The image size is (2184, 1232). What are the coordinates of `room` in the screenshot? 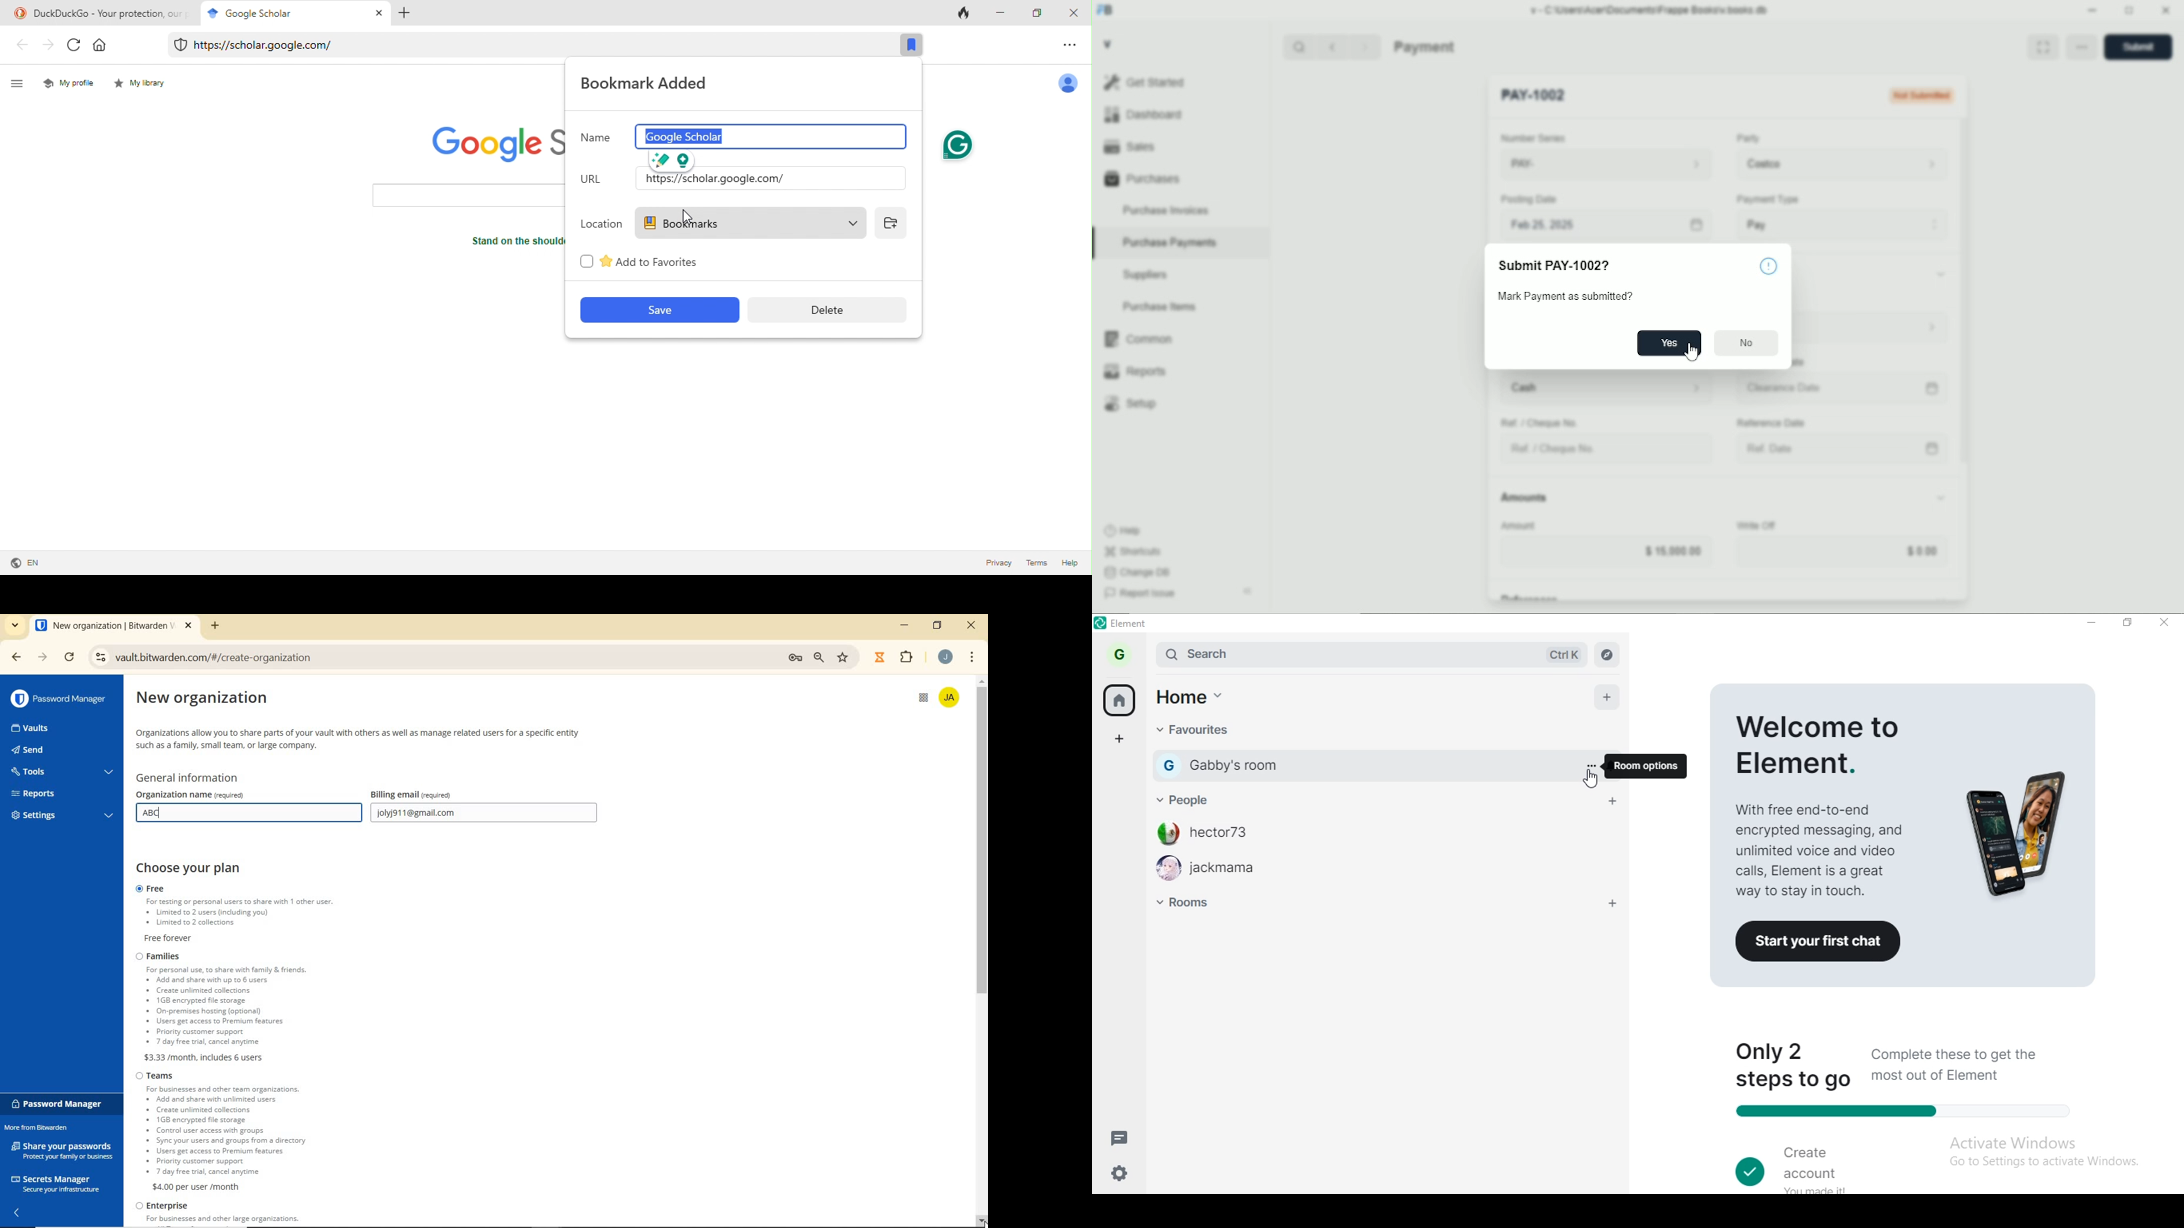 It's located at (1193, 909).